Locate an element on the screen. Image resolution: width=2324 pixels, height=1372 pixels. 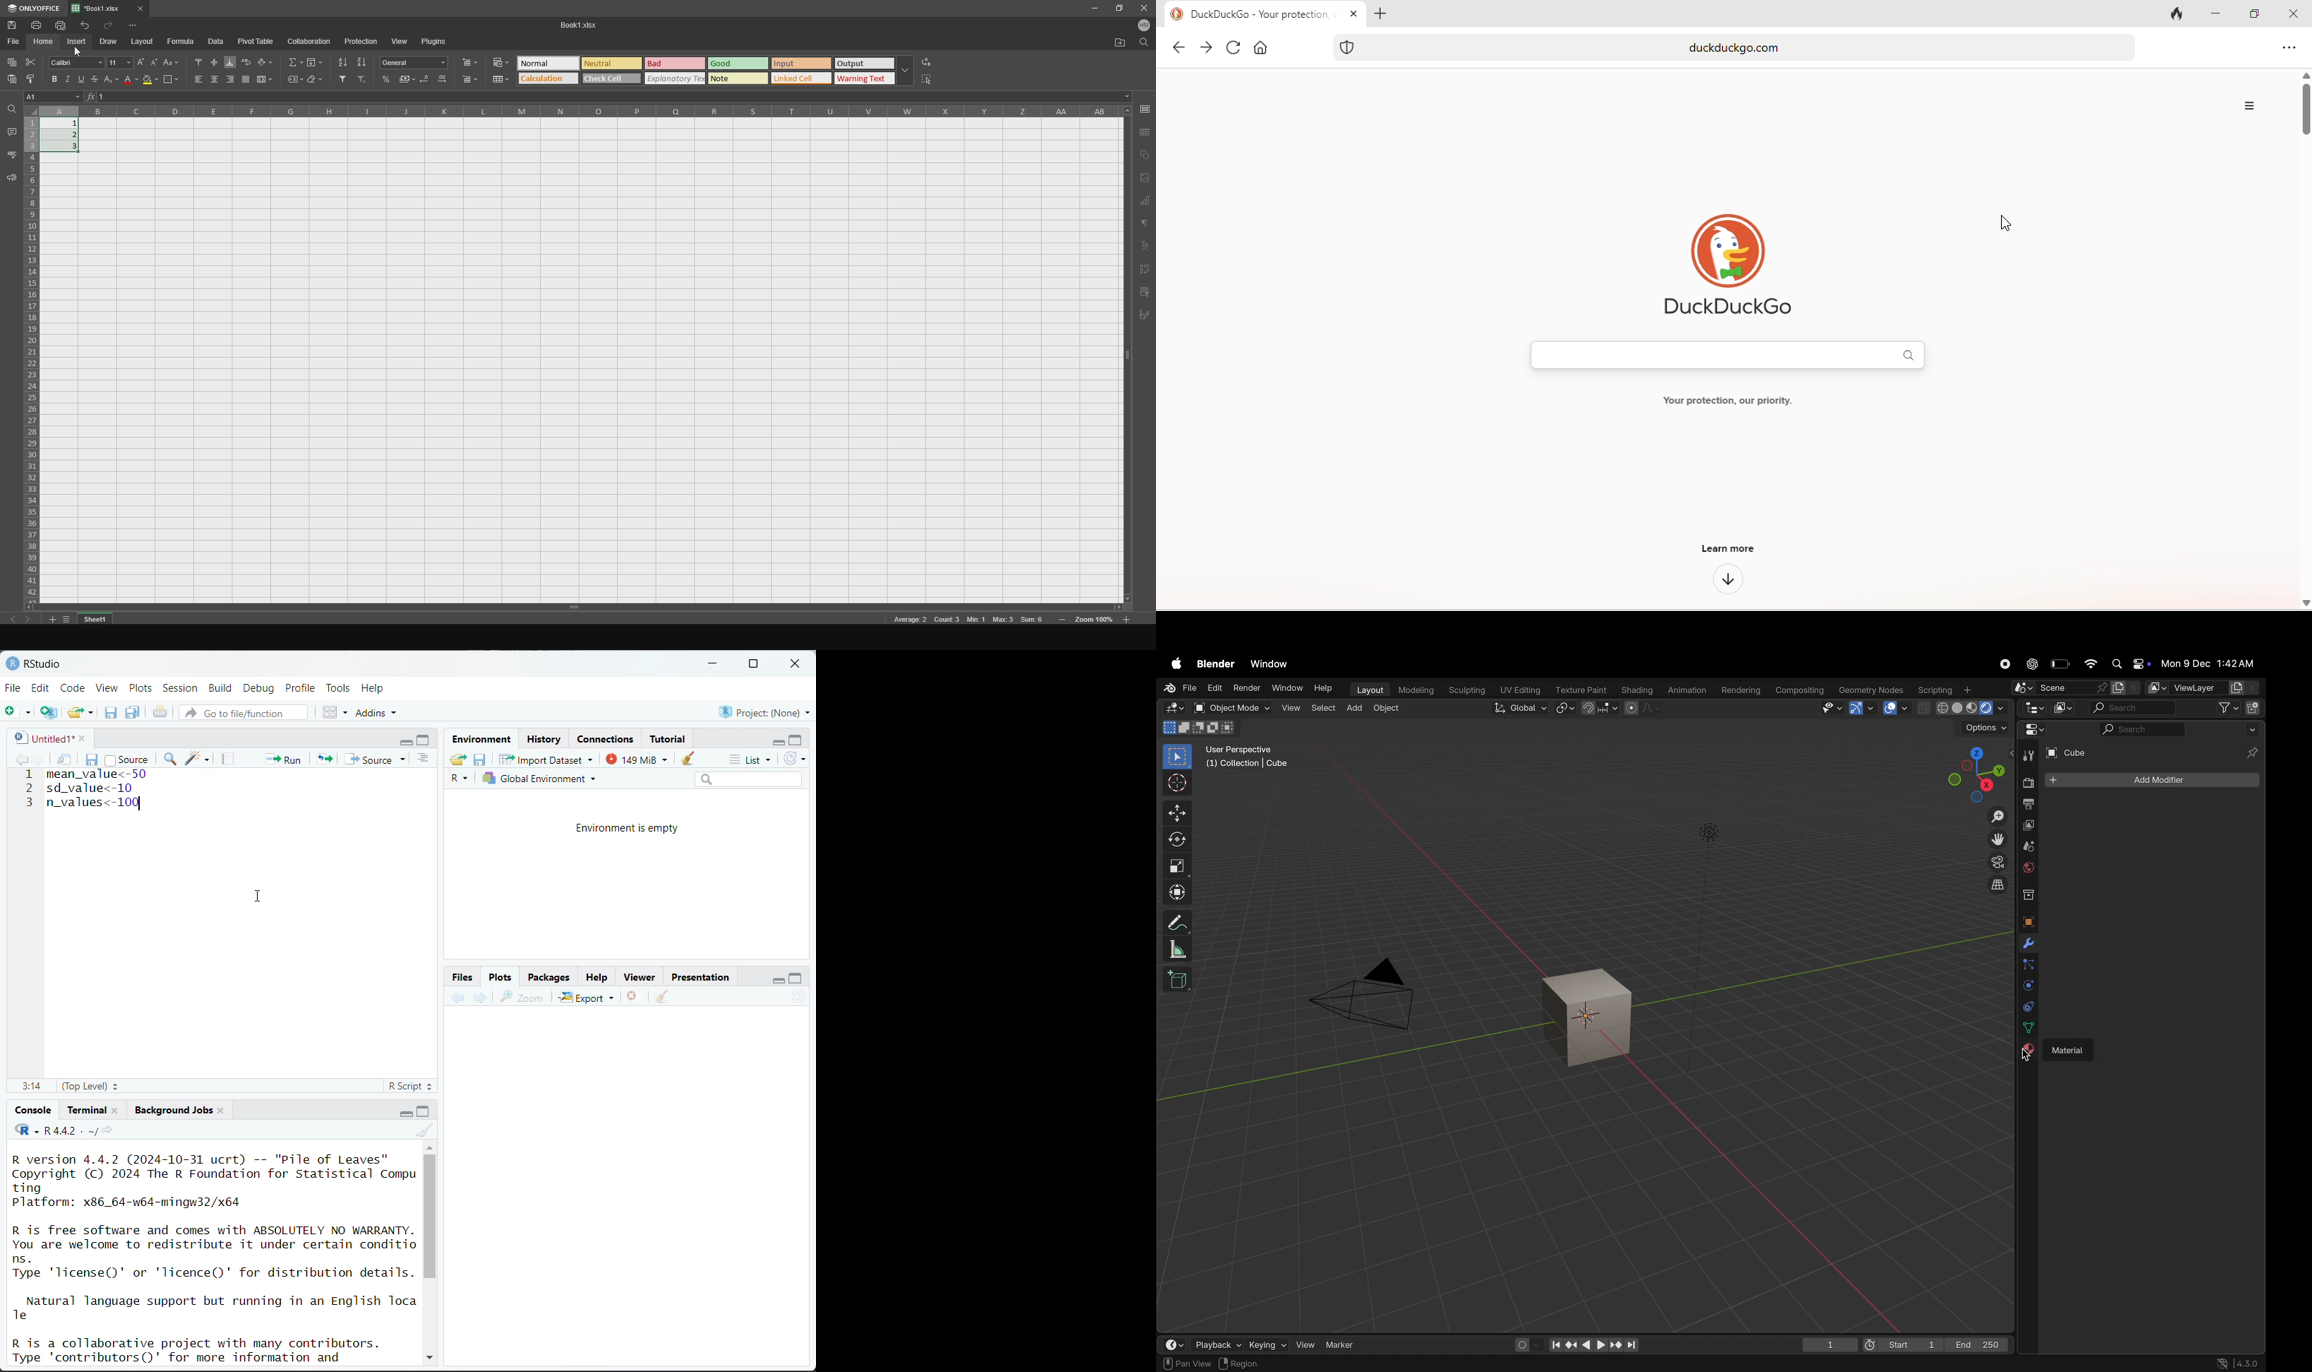
source is located at coordinates (378, 759).